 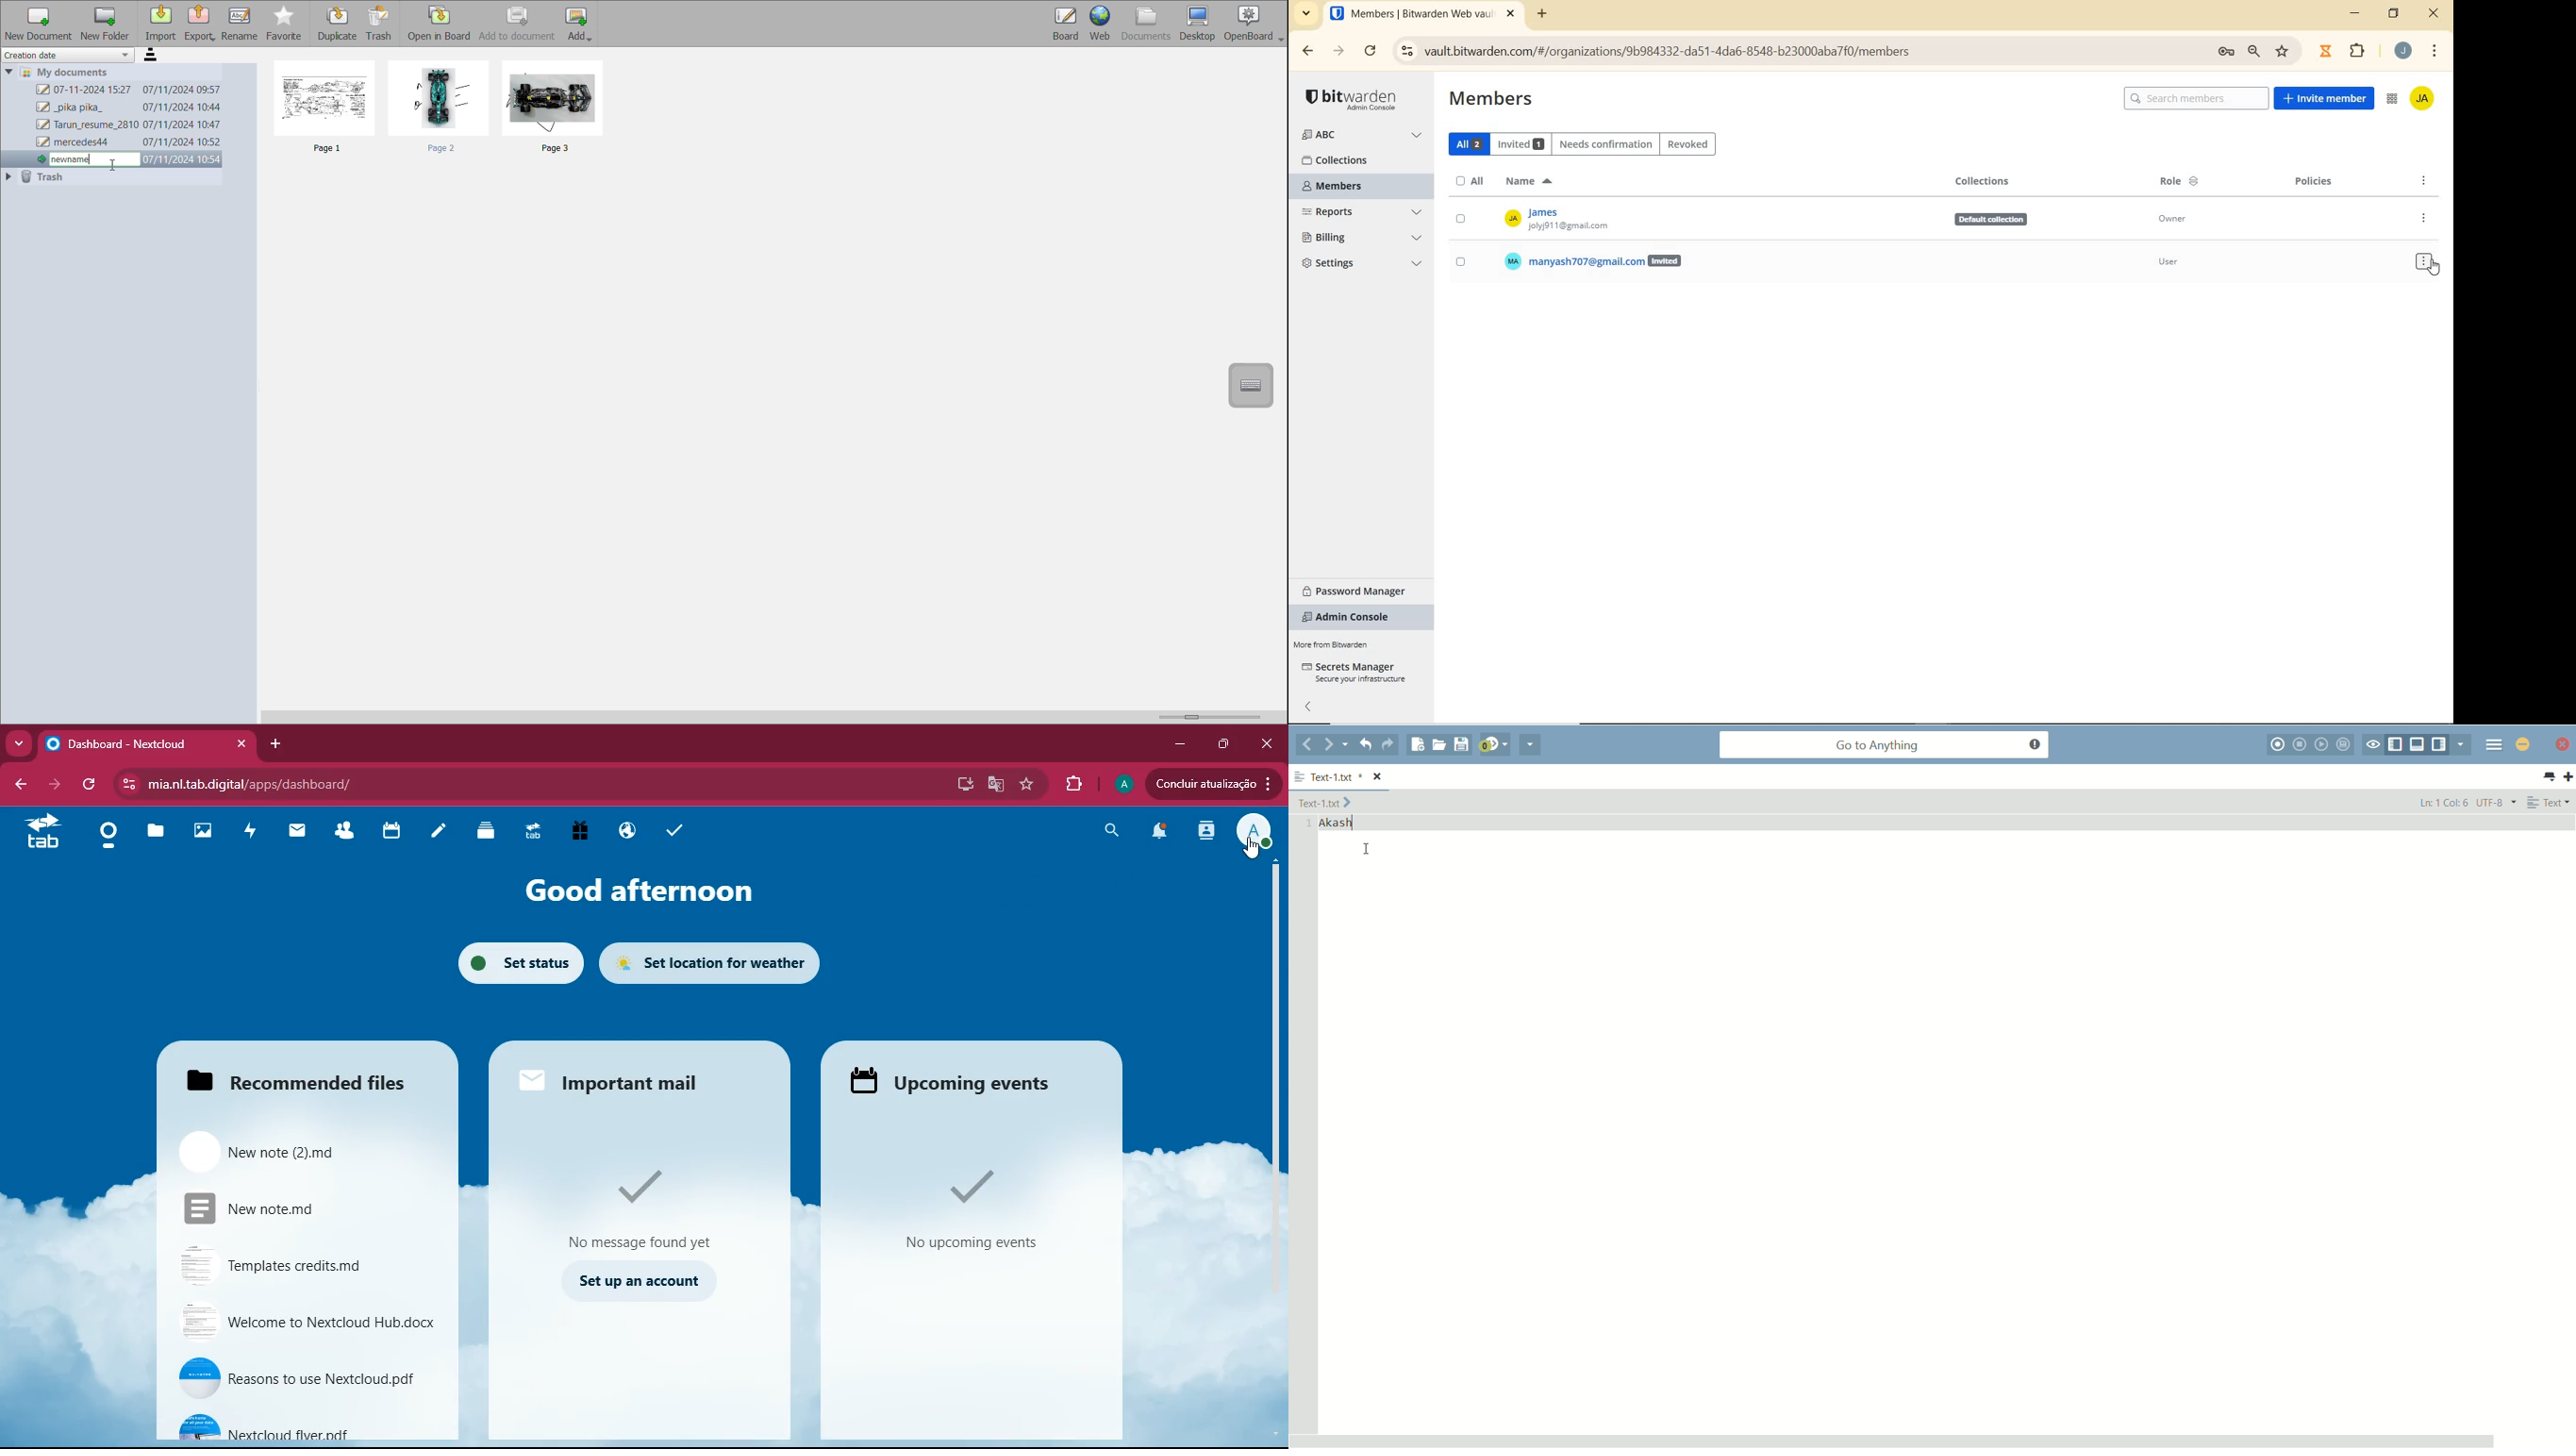 What do you see at coordinates (1179, 744) in the screenshot?
I see `minimize` at bounding box center [1179, 744].